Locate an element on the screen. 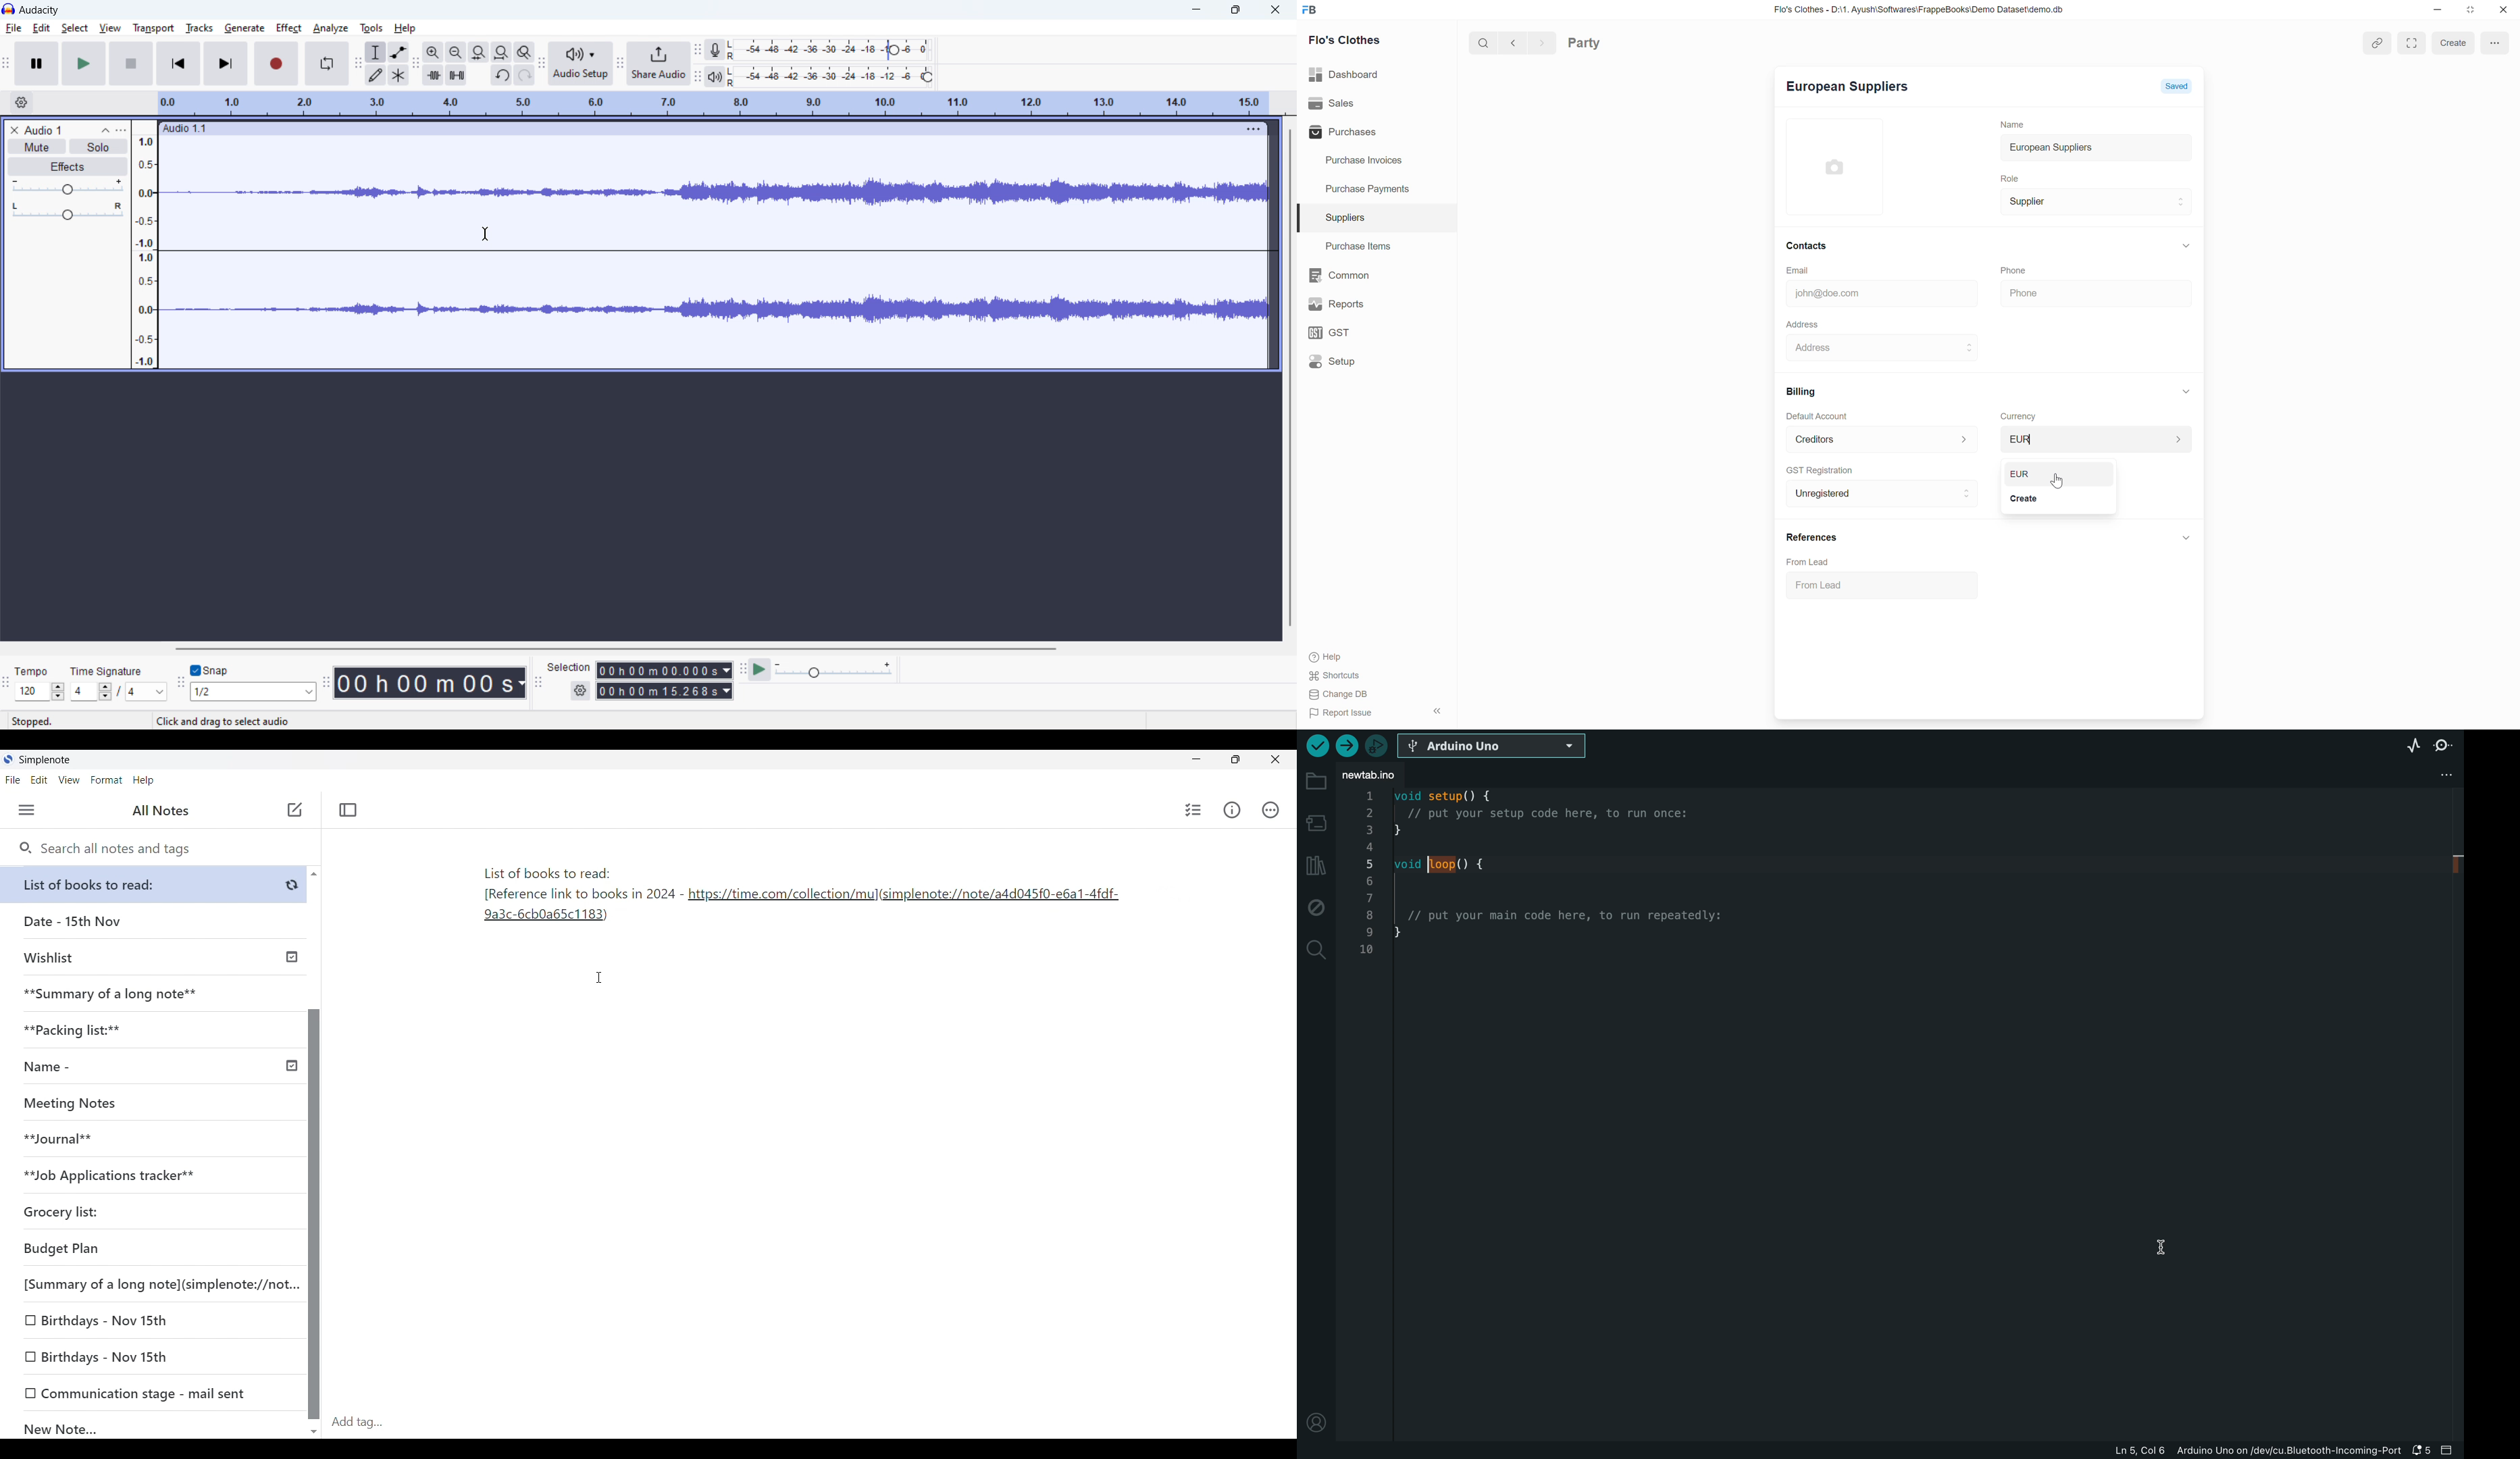 The image size is (2520, 1484). Info is located at coordinates (1232, 810).